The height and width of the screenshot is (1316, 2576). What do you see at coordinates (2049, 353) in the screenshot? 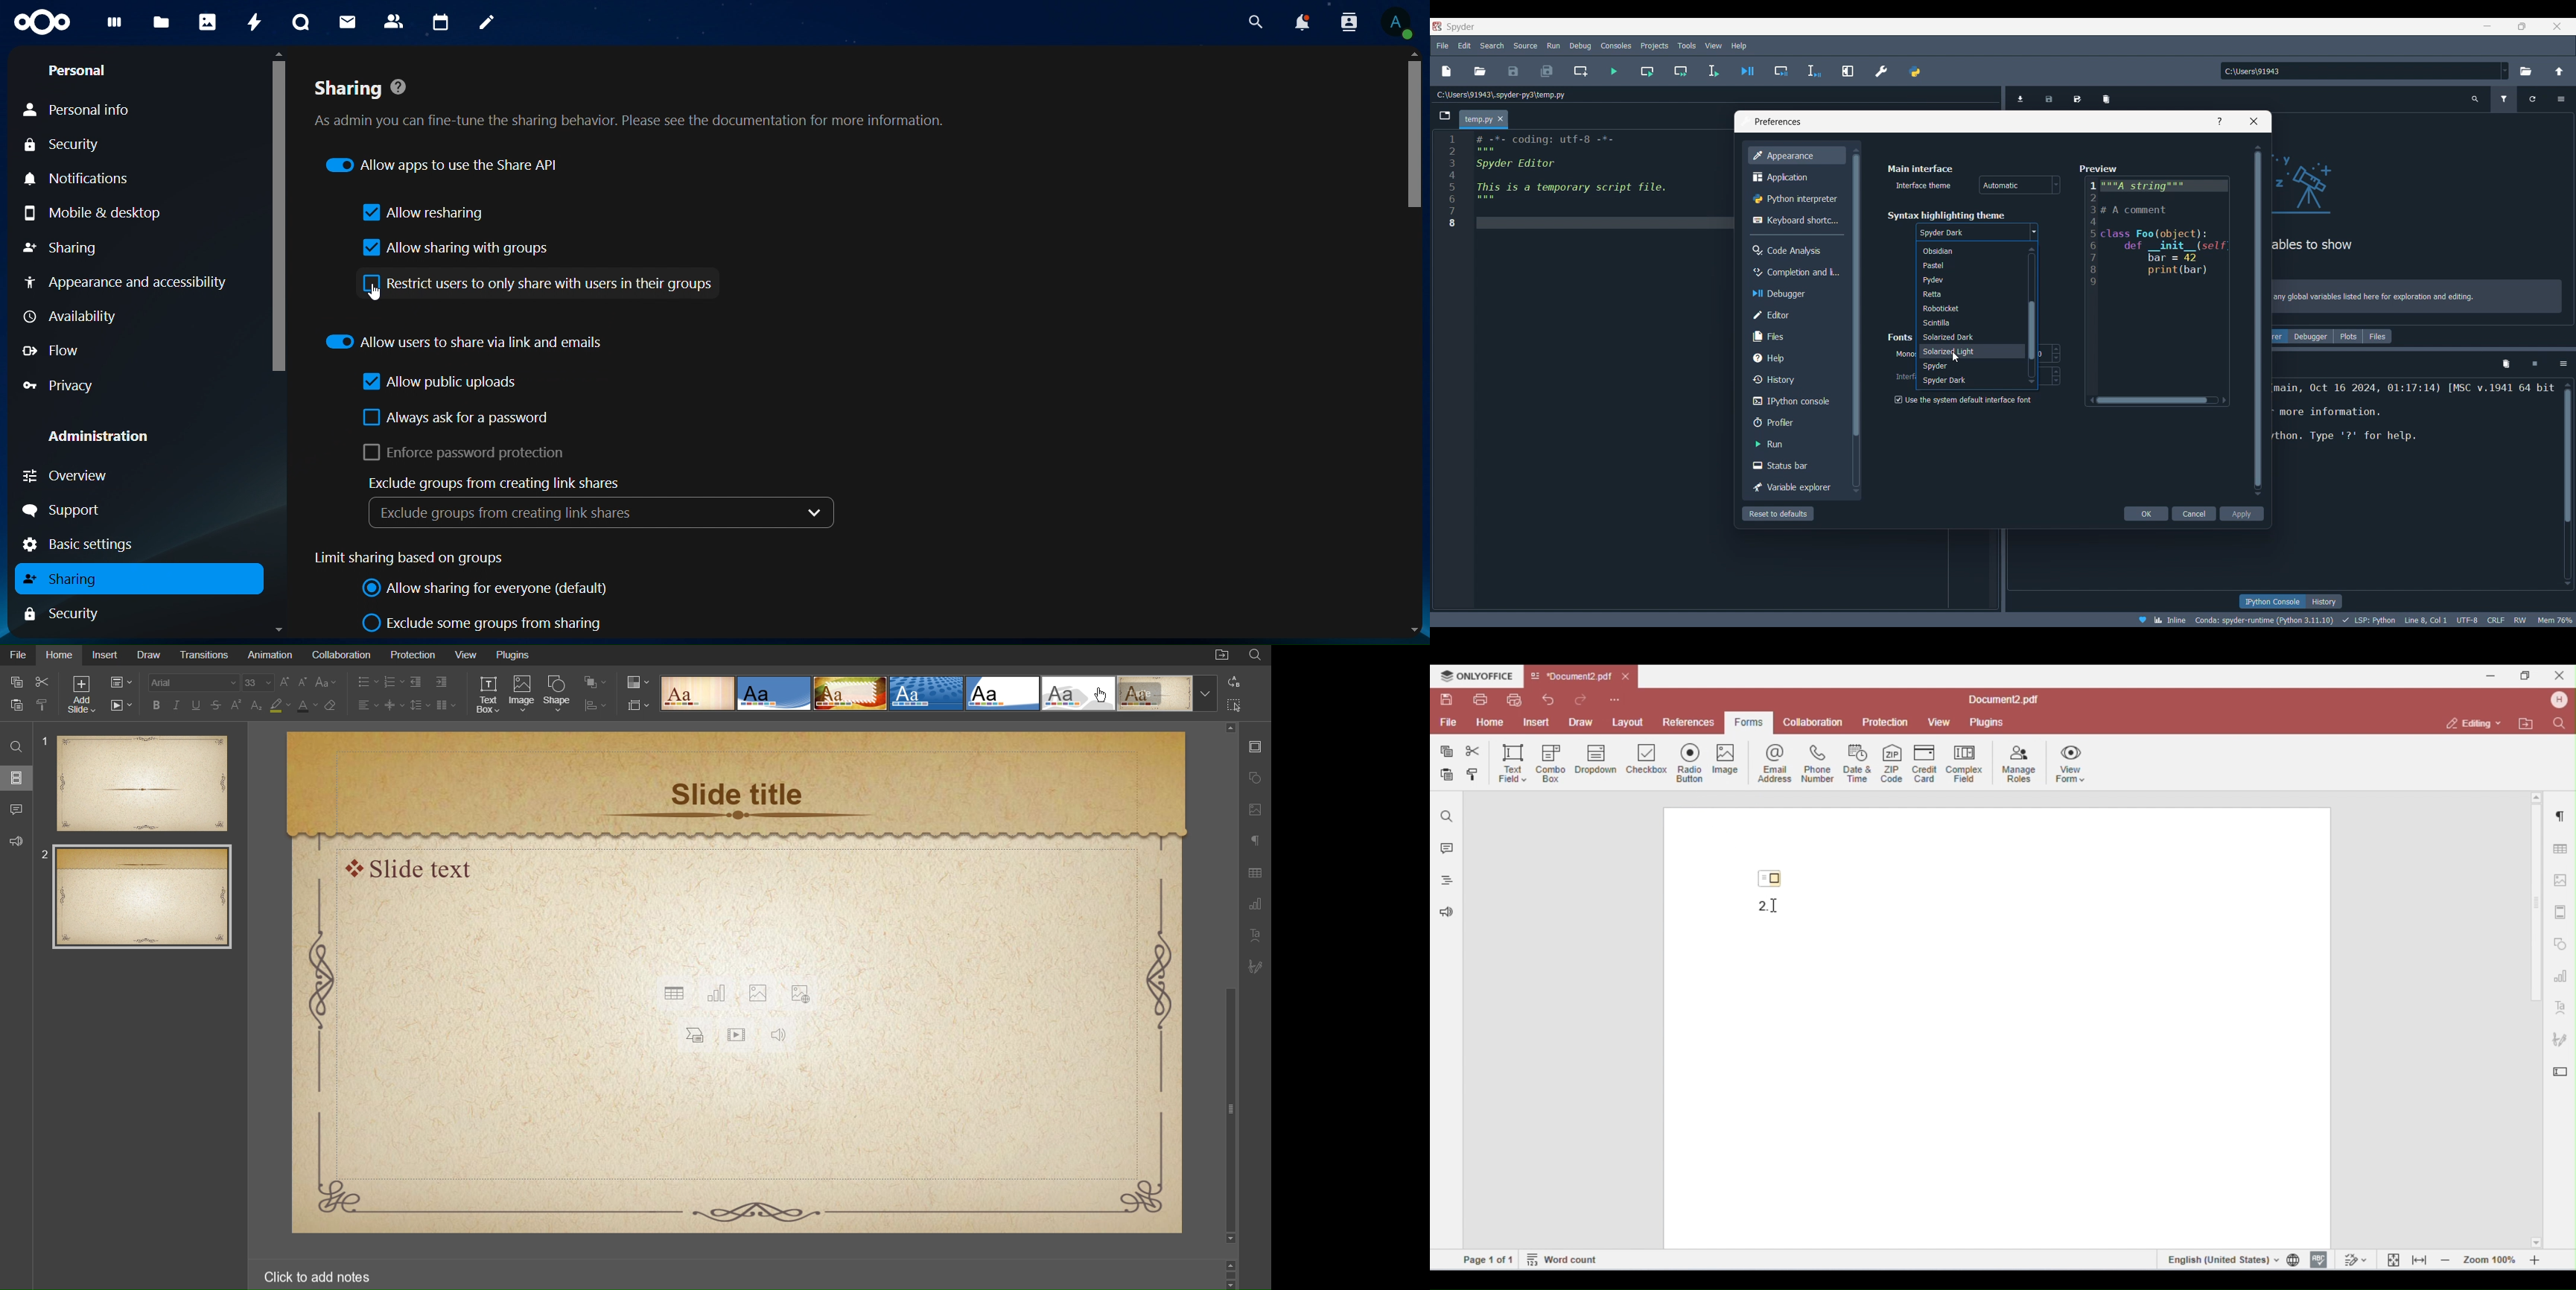
I see `font size` at bounding box center [2049, 353].